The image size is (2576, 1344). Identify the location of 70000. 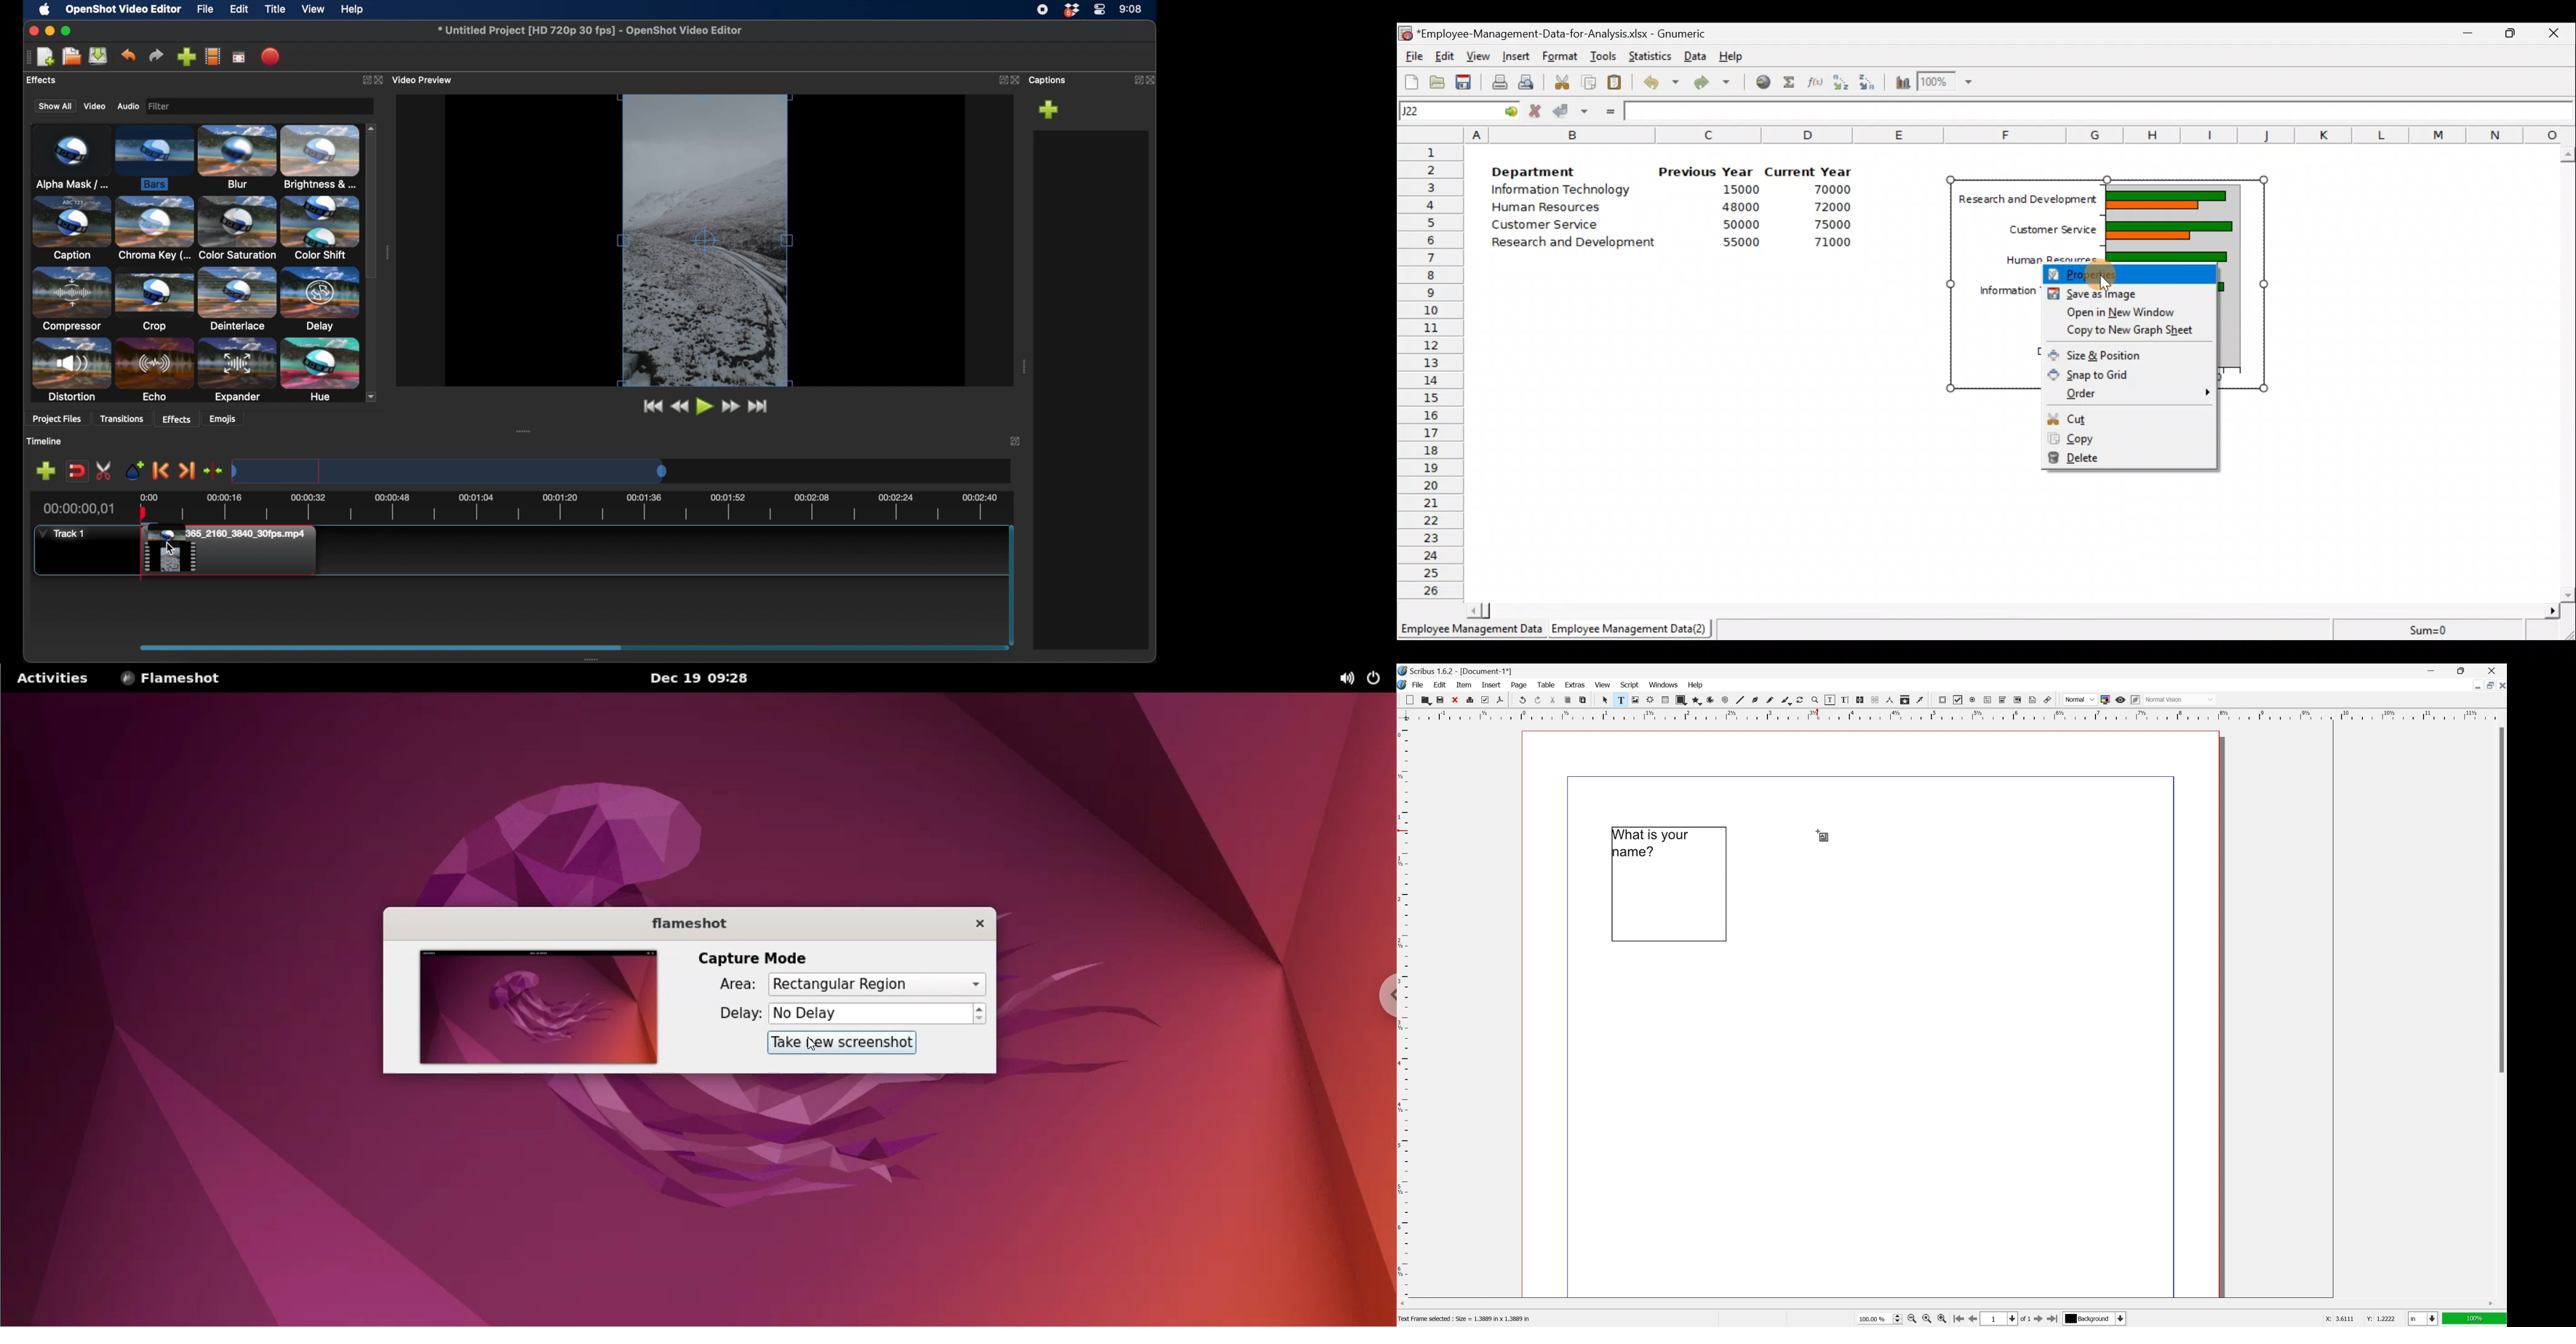
(1833, 189).